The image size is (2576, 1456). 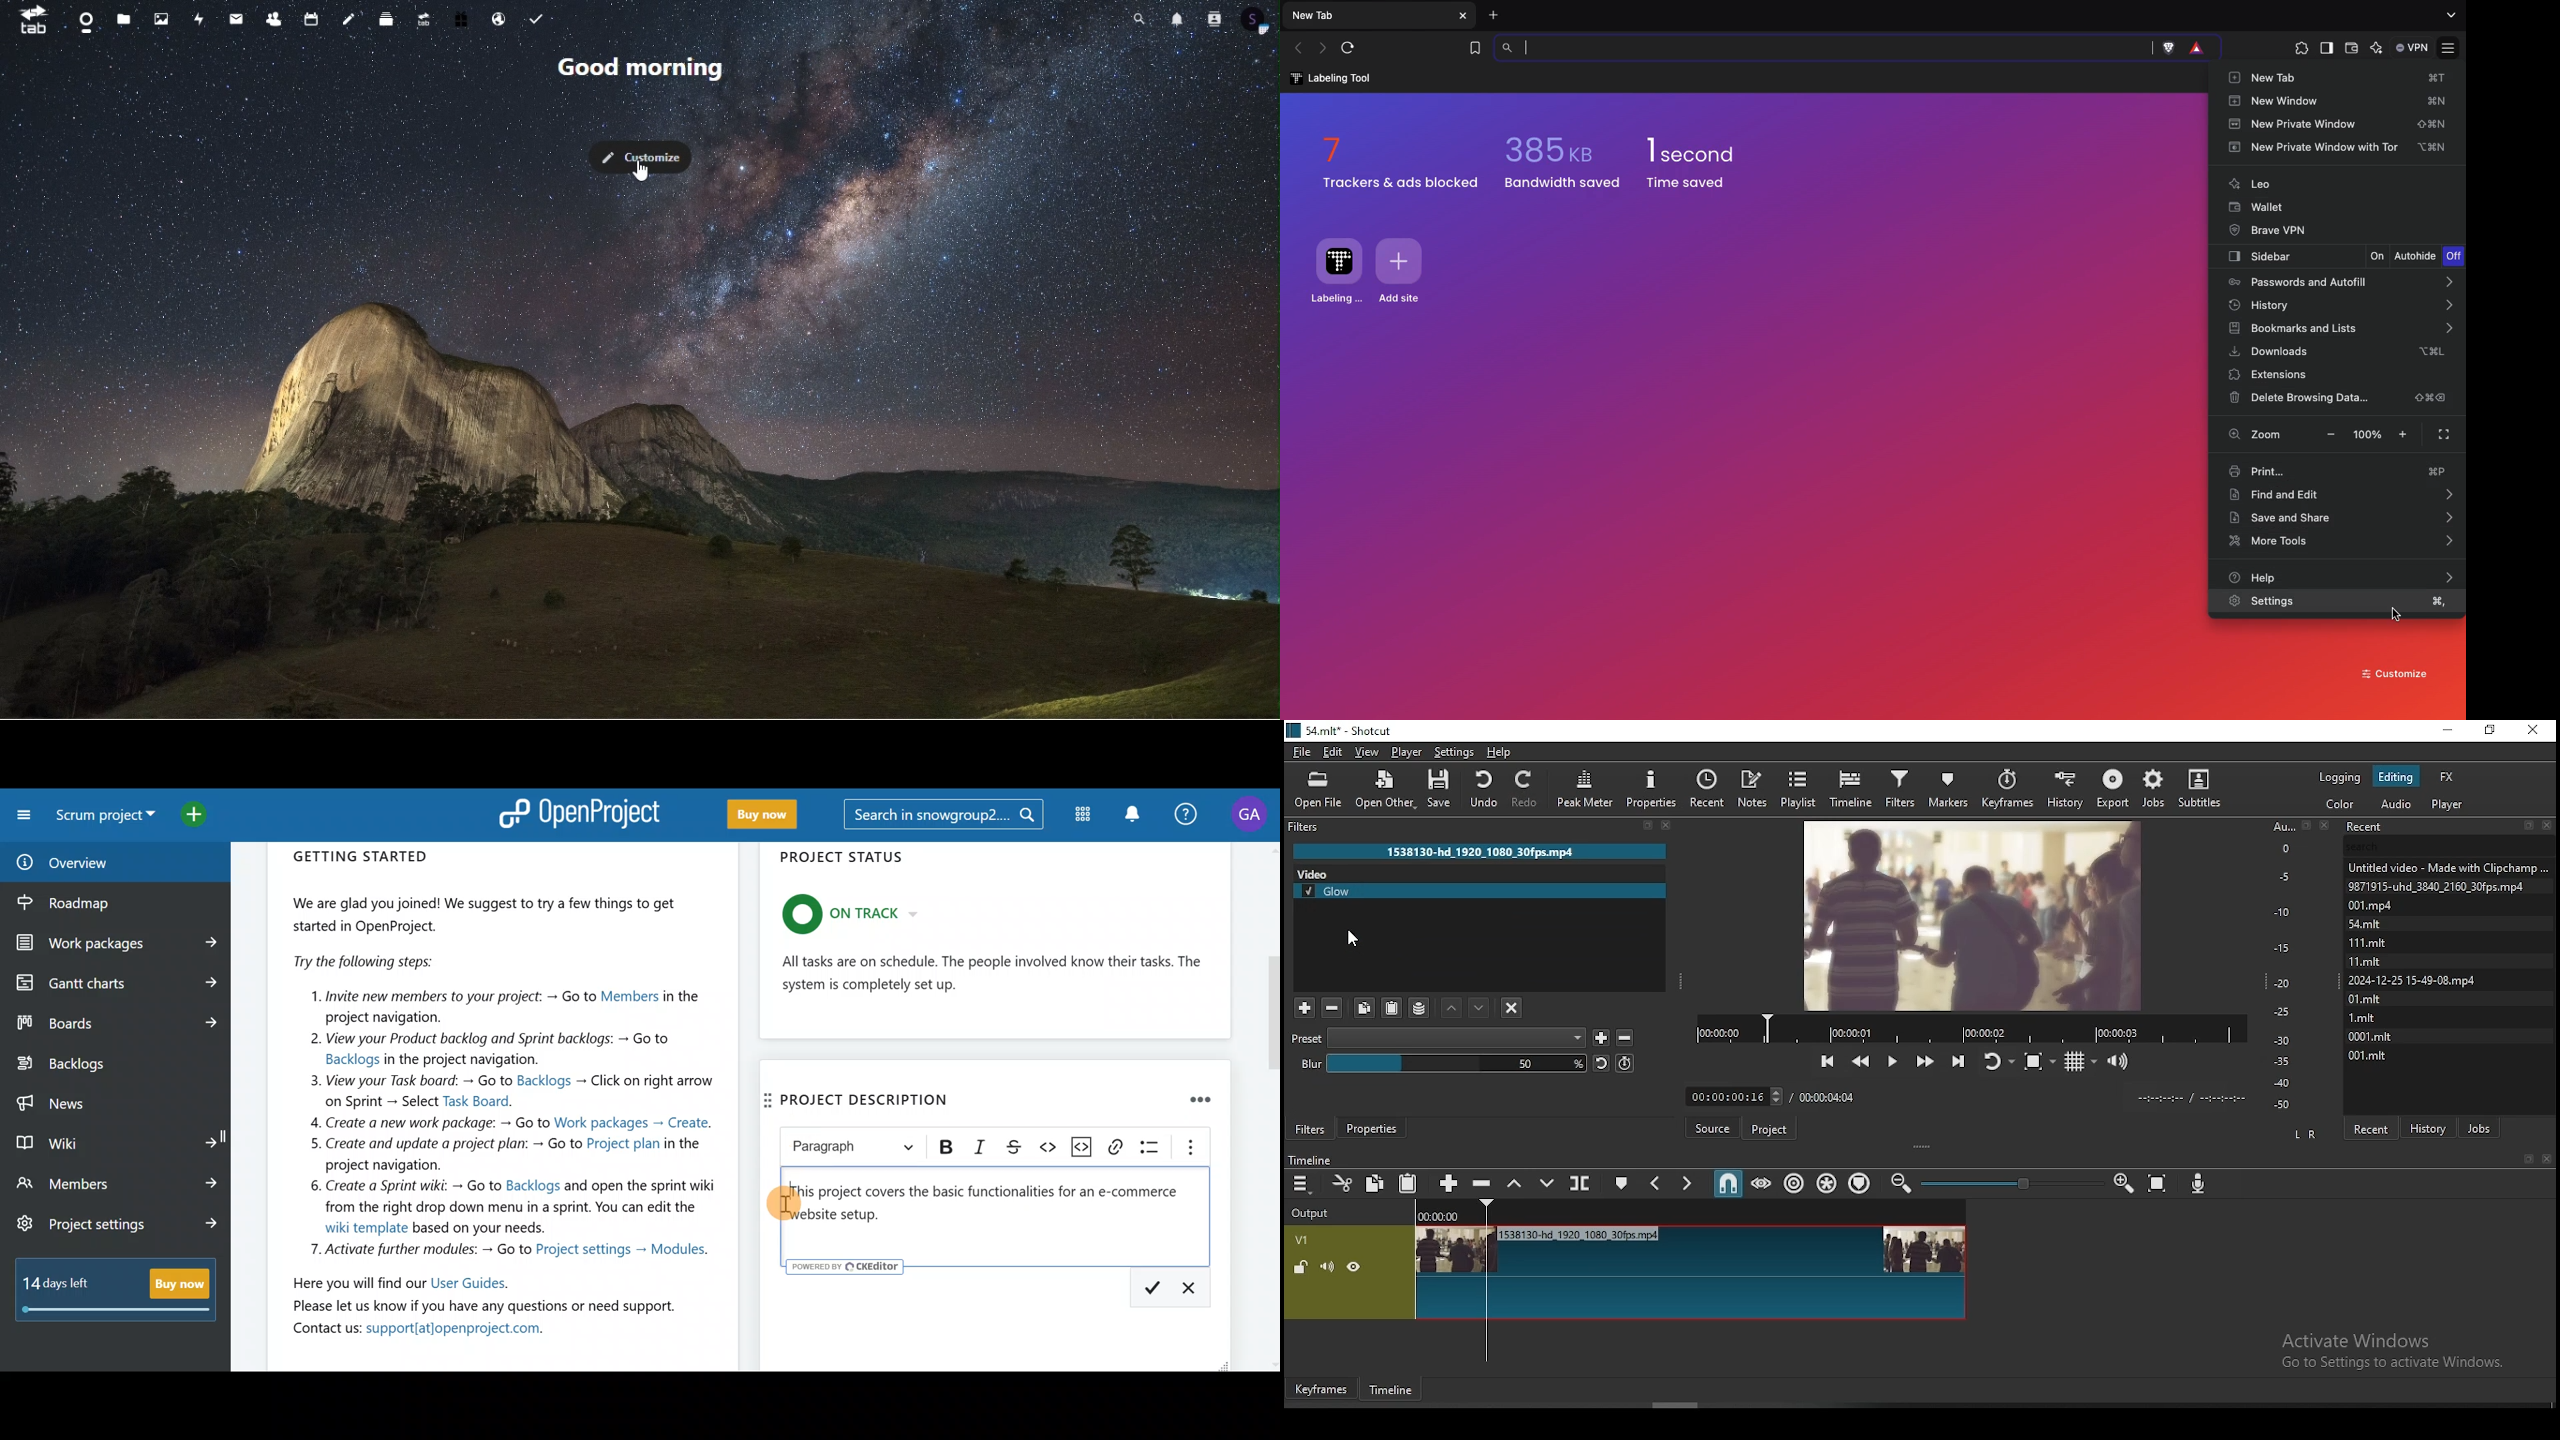 I want to click on Gantt charts, so click(x=113, y=981).